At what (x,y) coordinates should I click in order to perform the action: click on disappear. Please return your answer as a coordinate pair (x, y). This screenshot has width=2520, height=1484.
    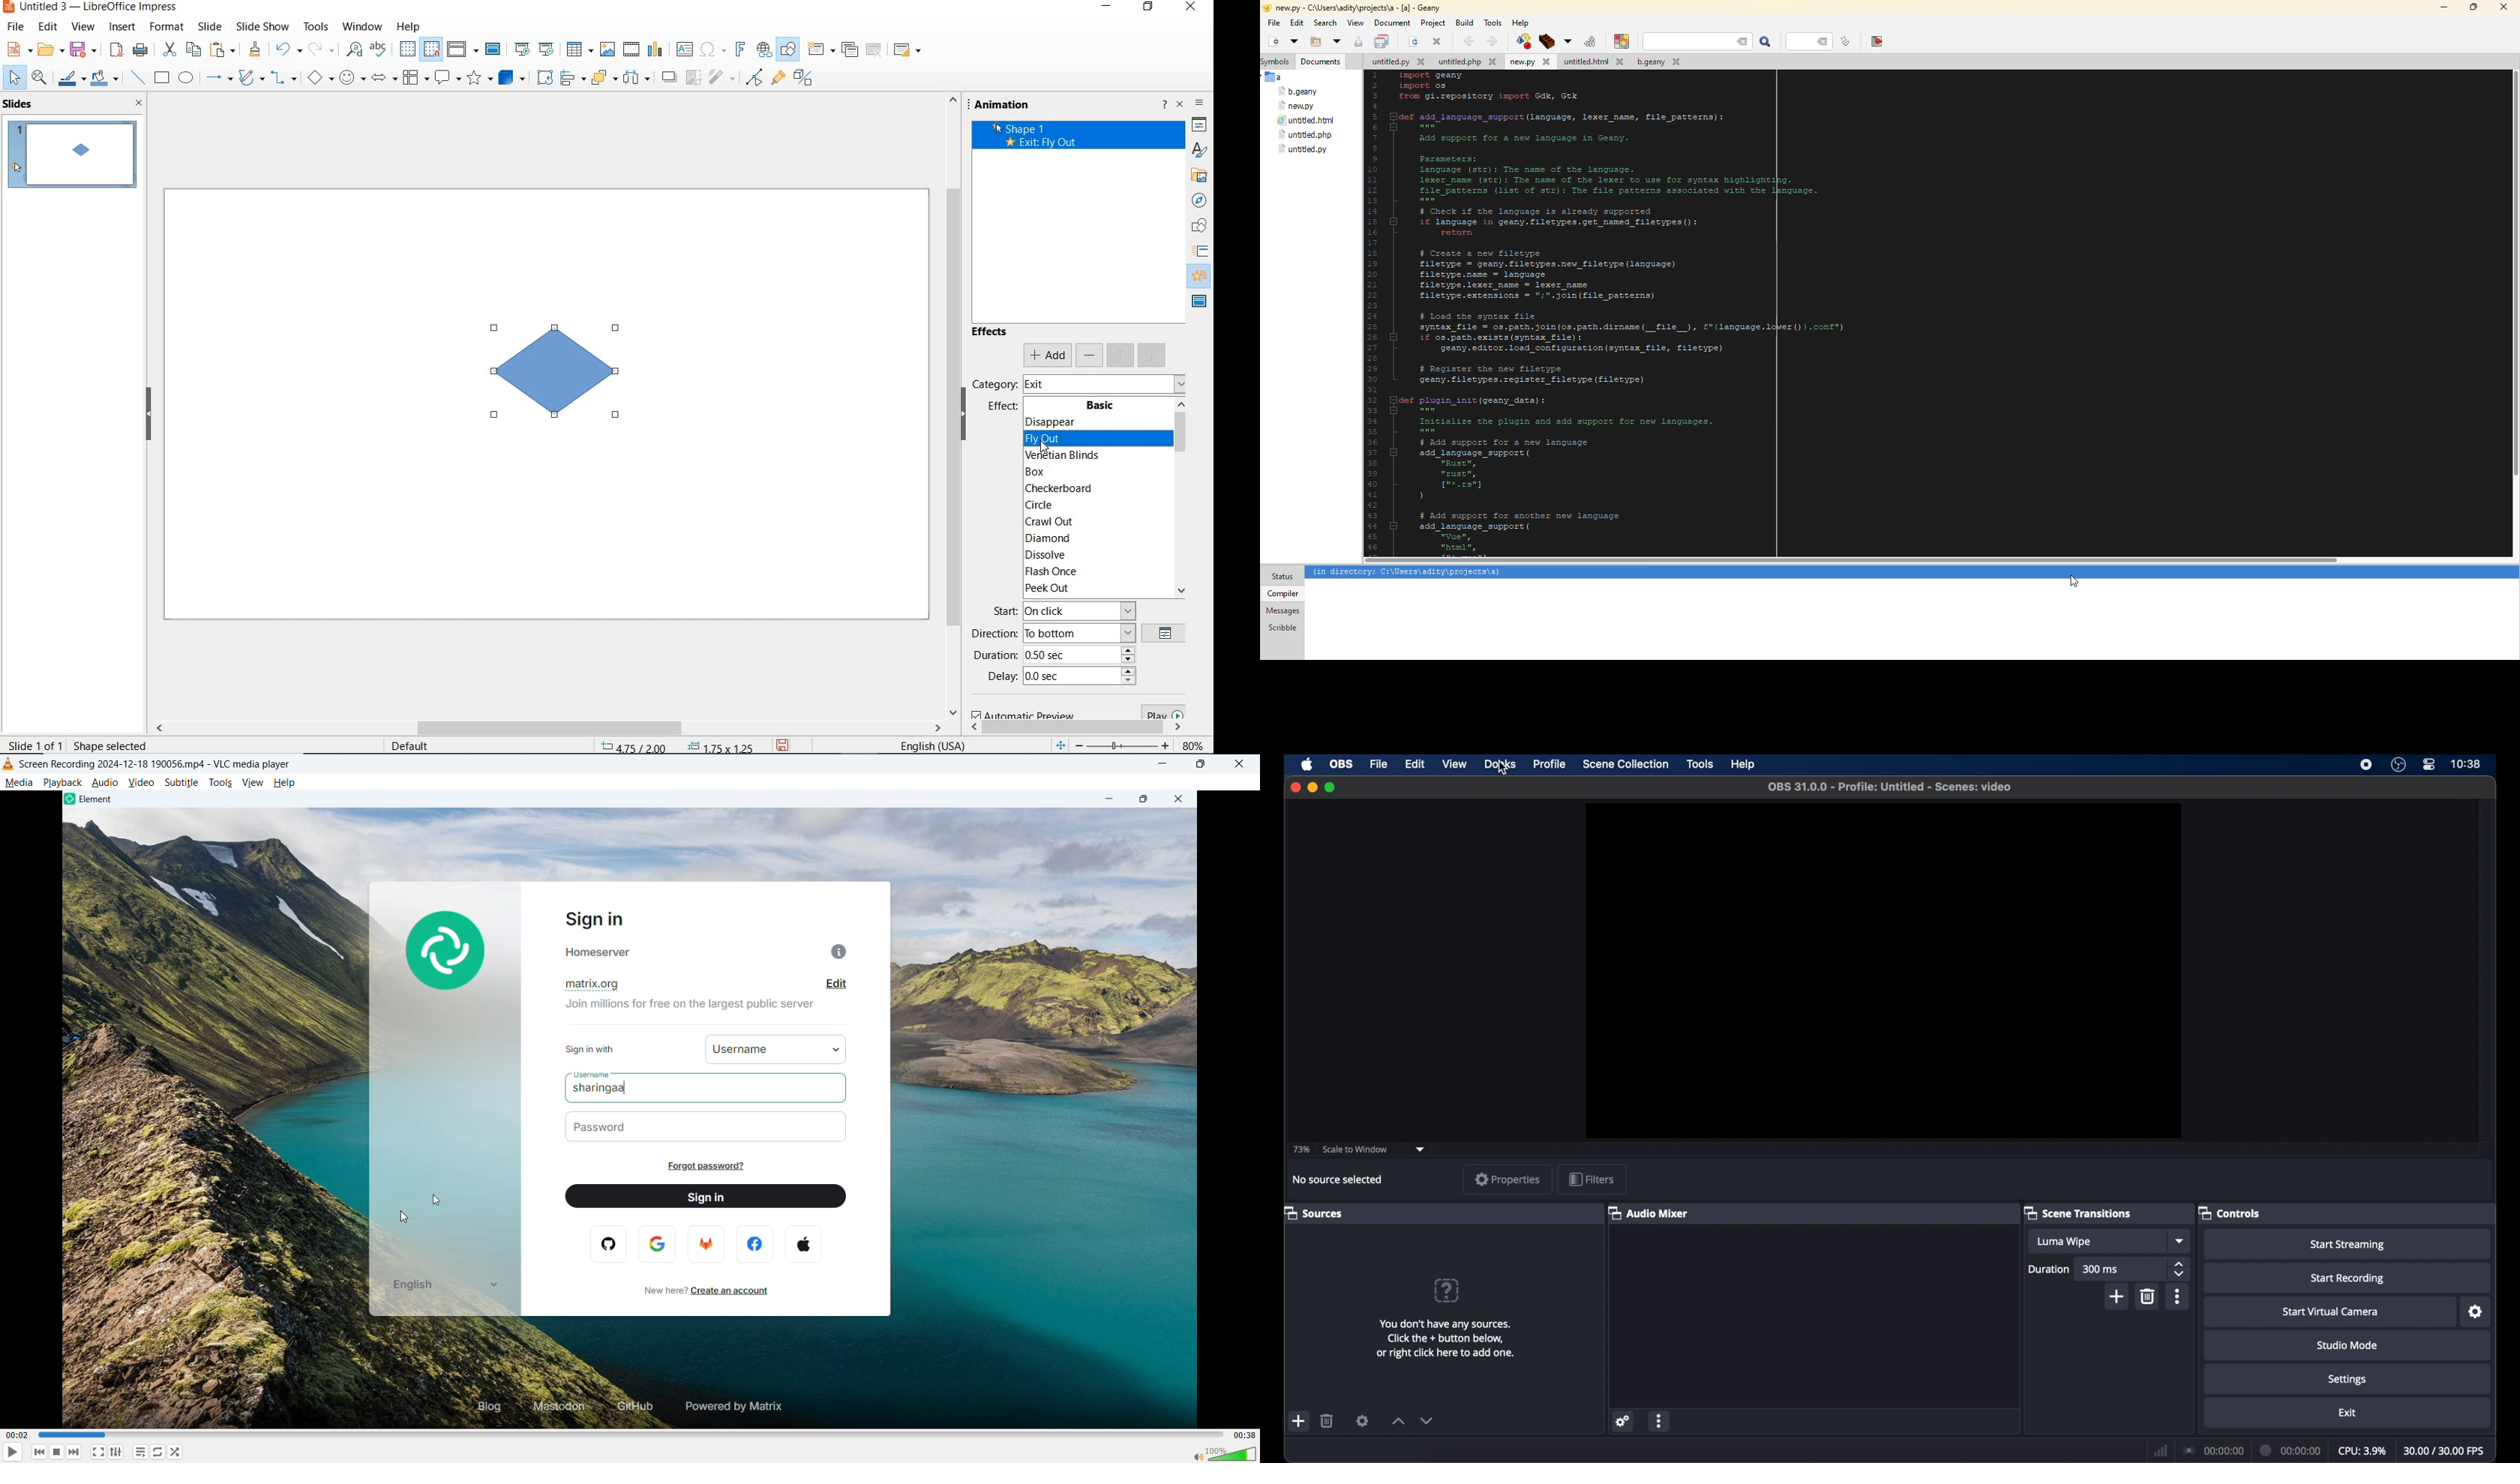
    Looking at the image, I should click on (1091, 421).